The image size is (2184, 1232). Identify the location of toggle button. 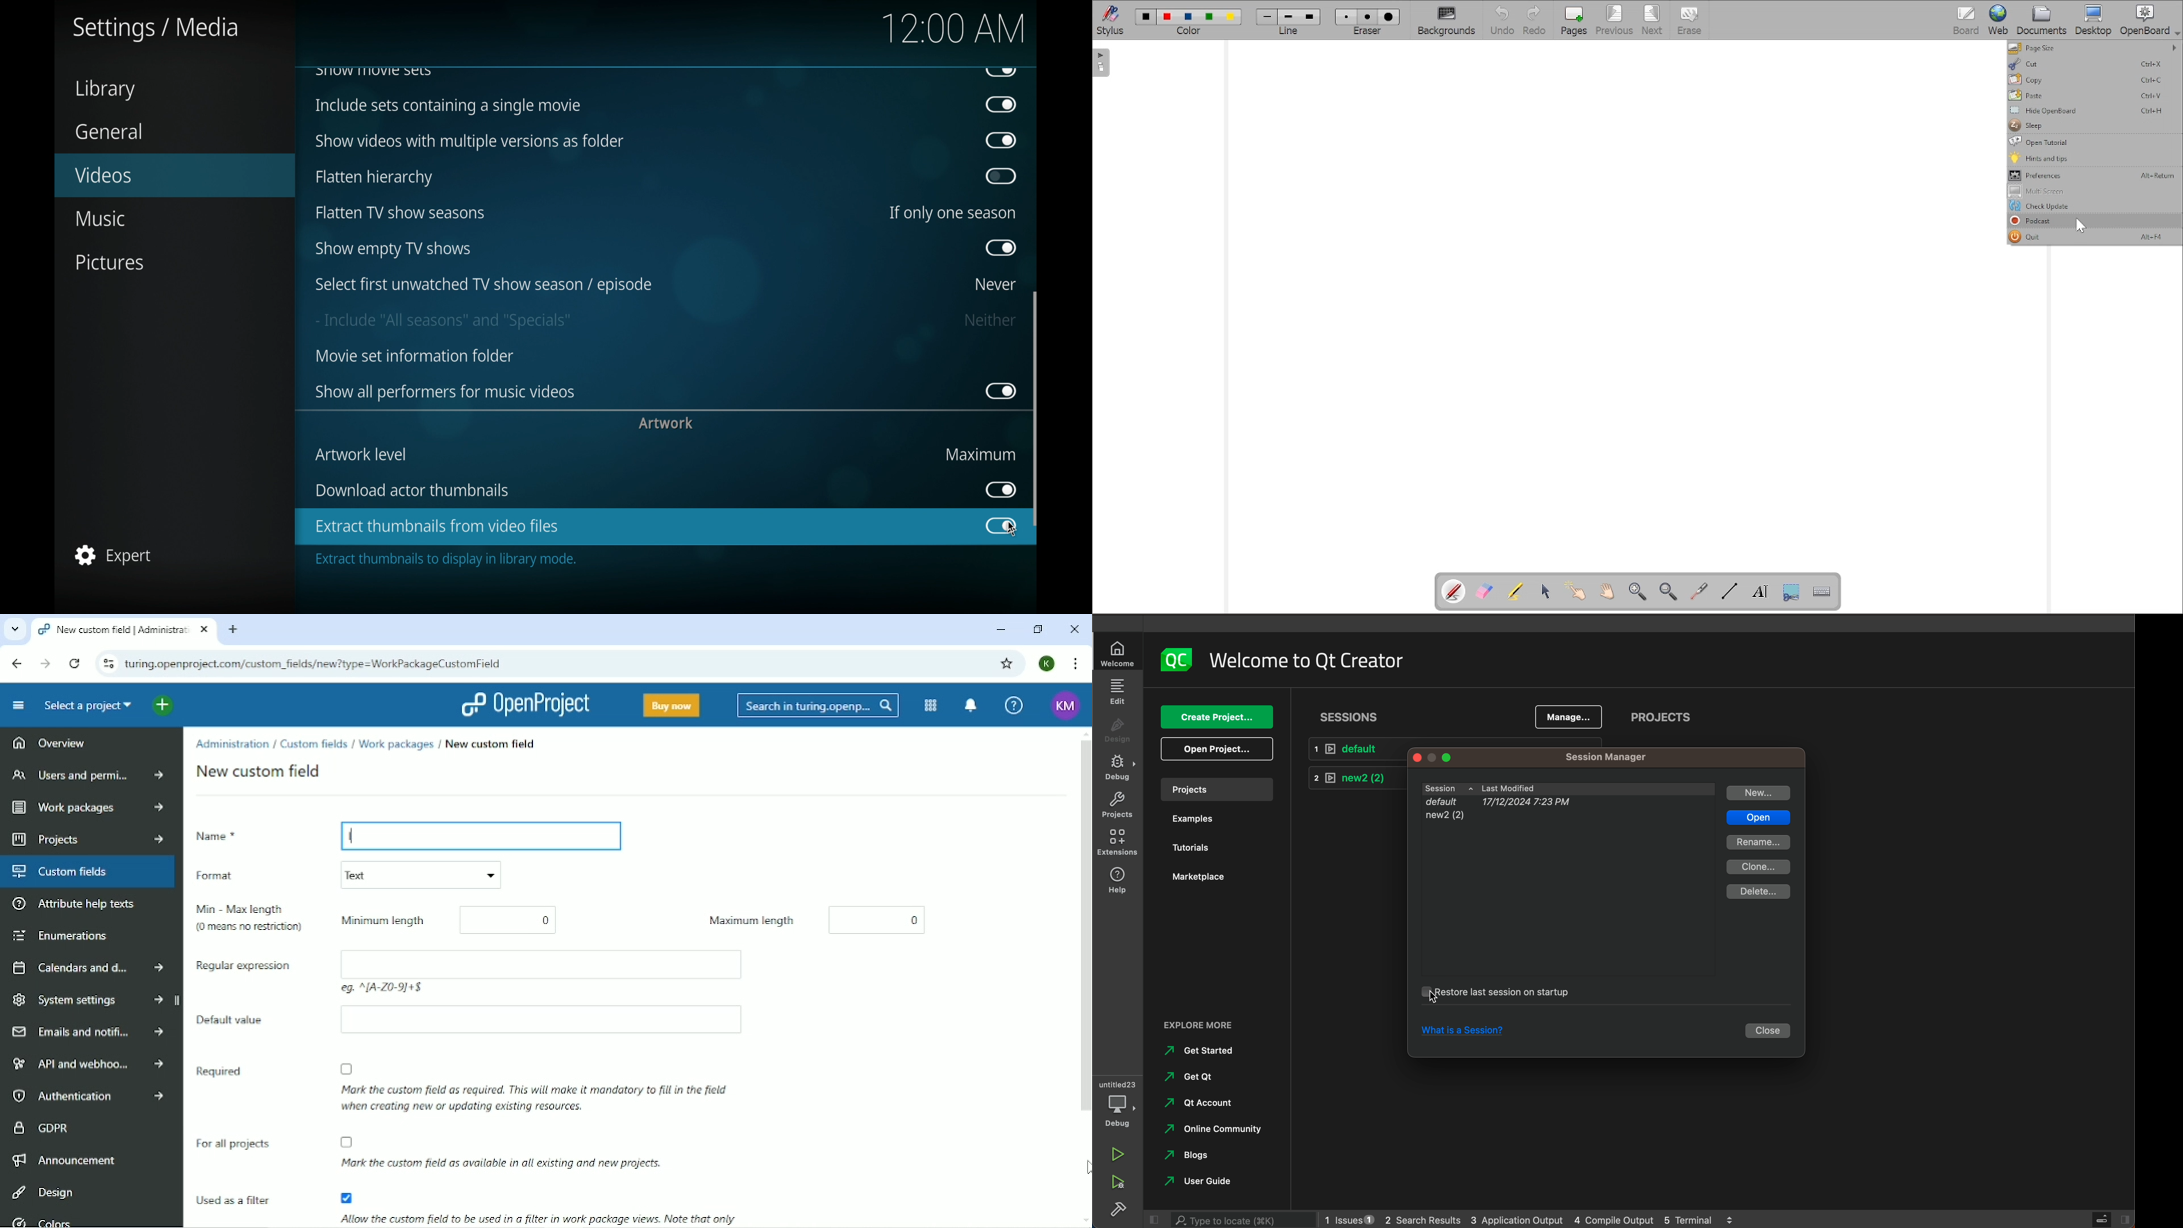
(1002, 248).